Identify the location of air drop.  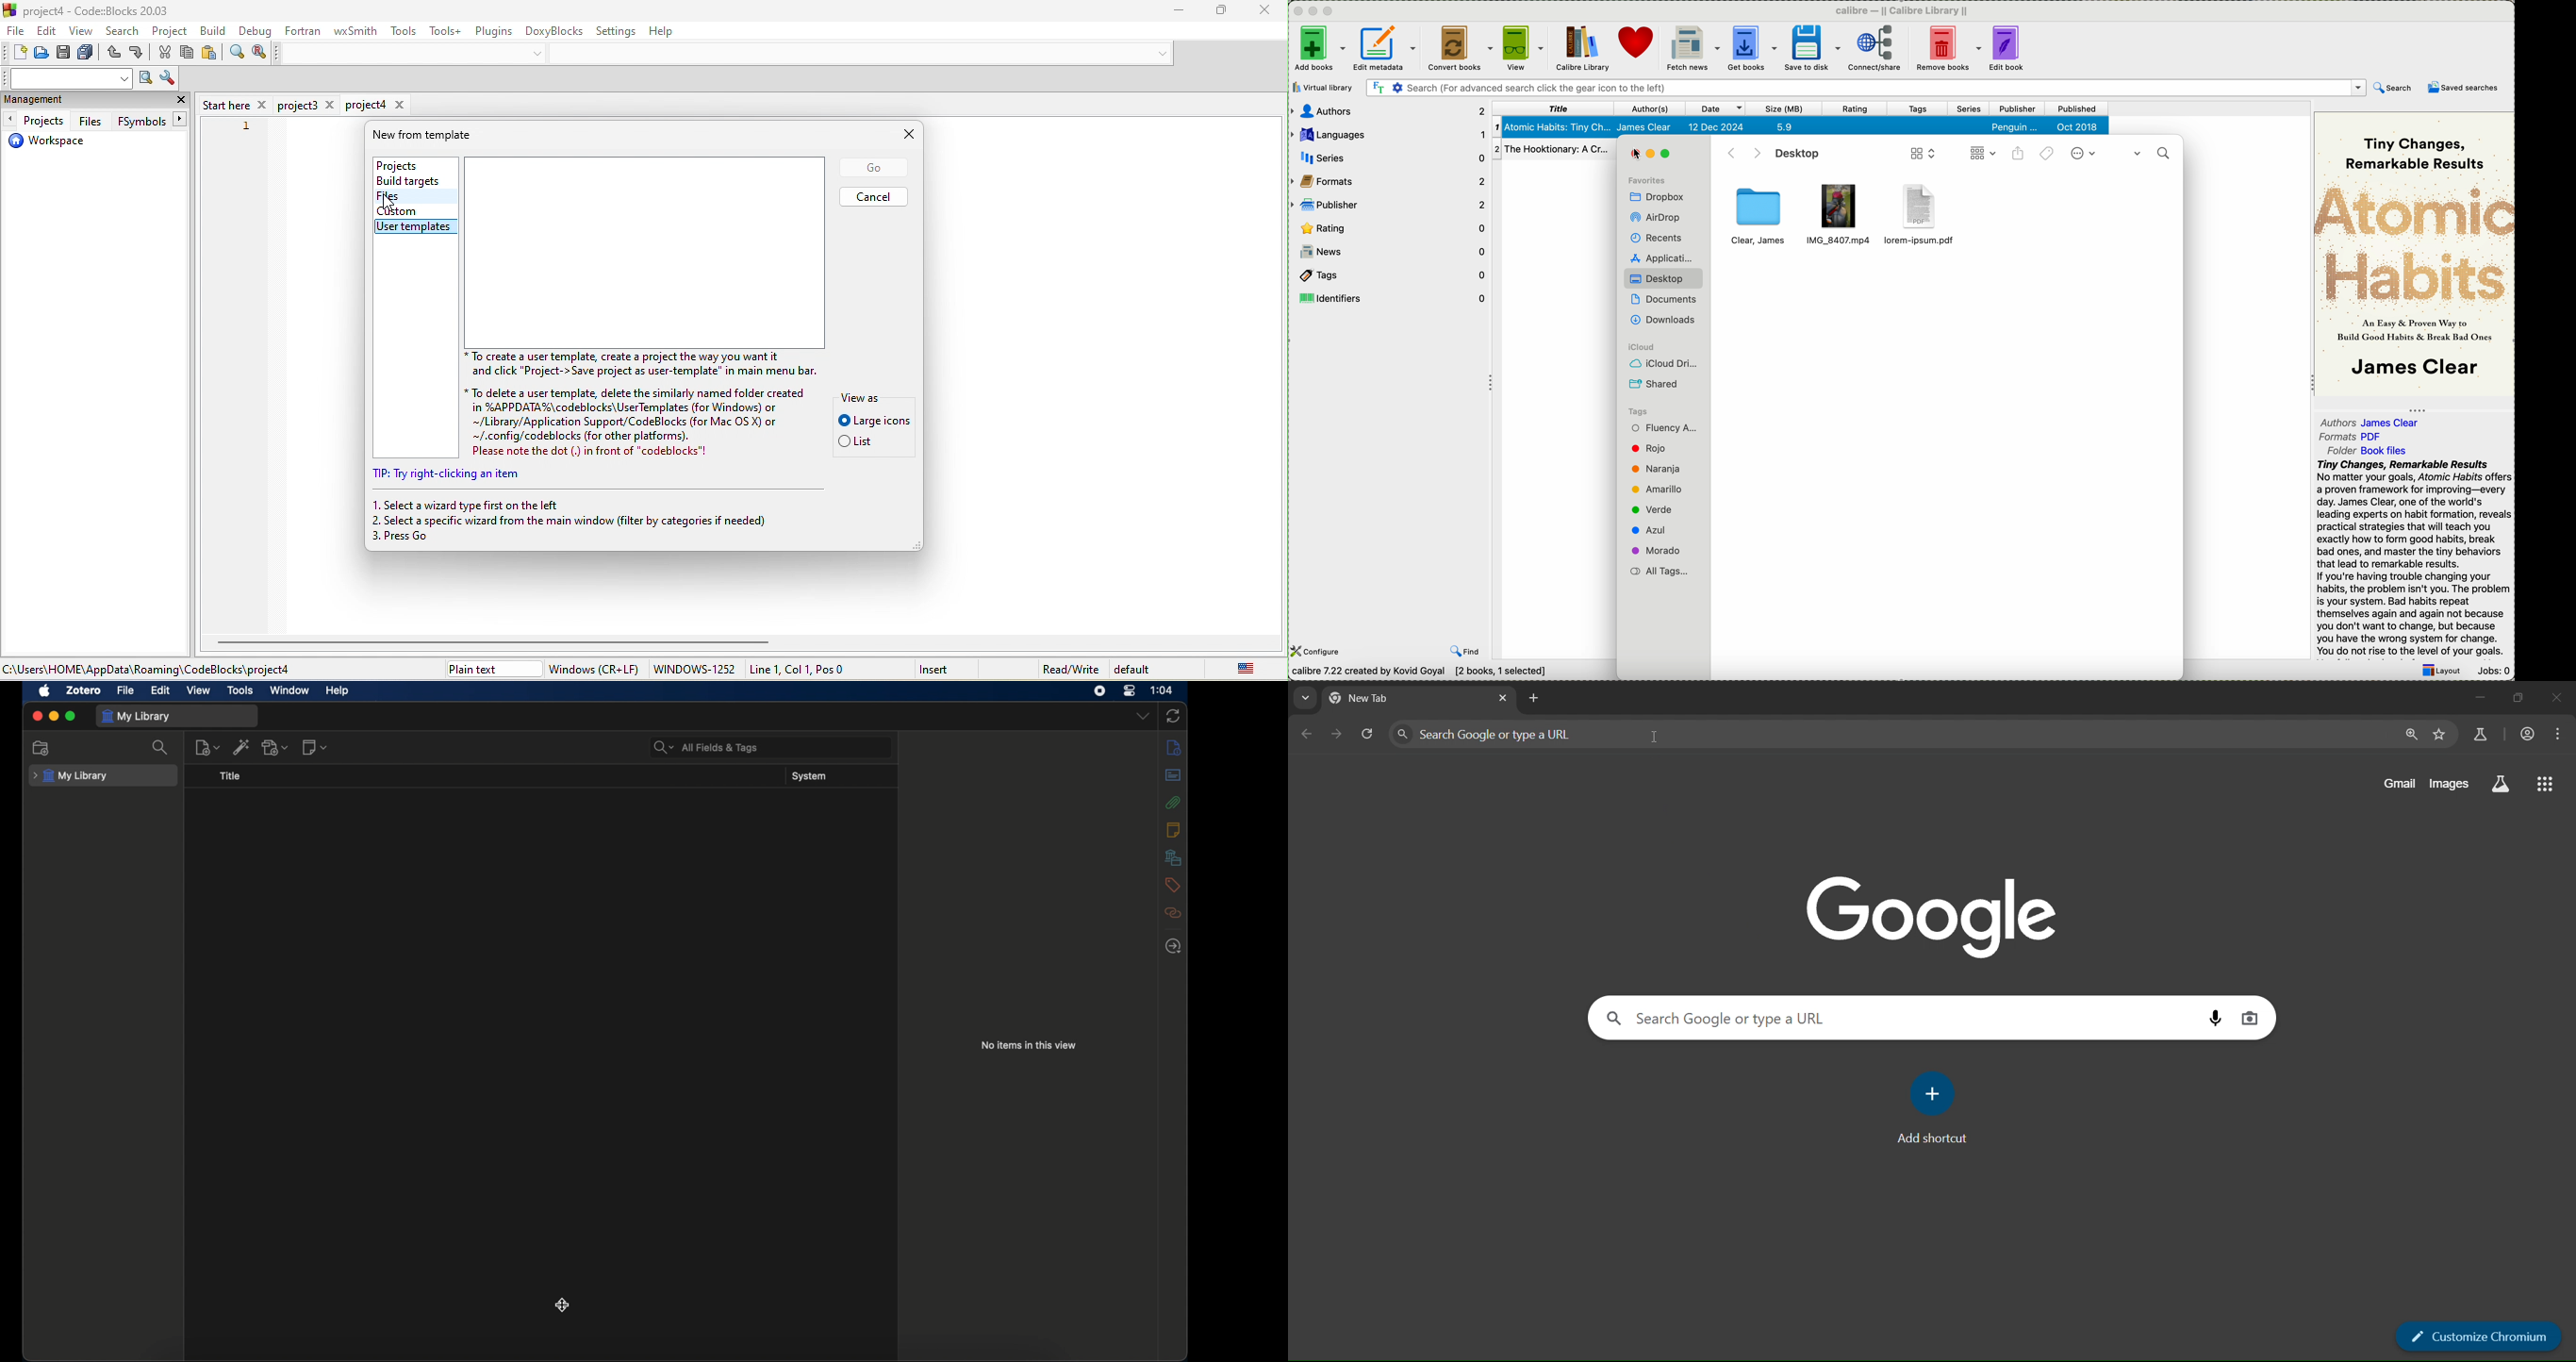
(1660, 215).